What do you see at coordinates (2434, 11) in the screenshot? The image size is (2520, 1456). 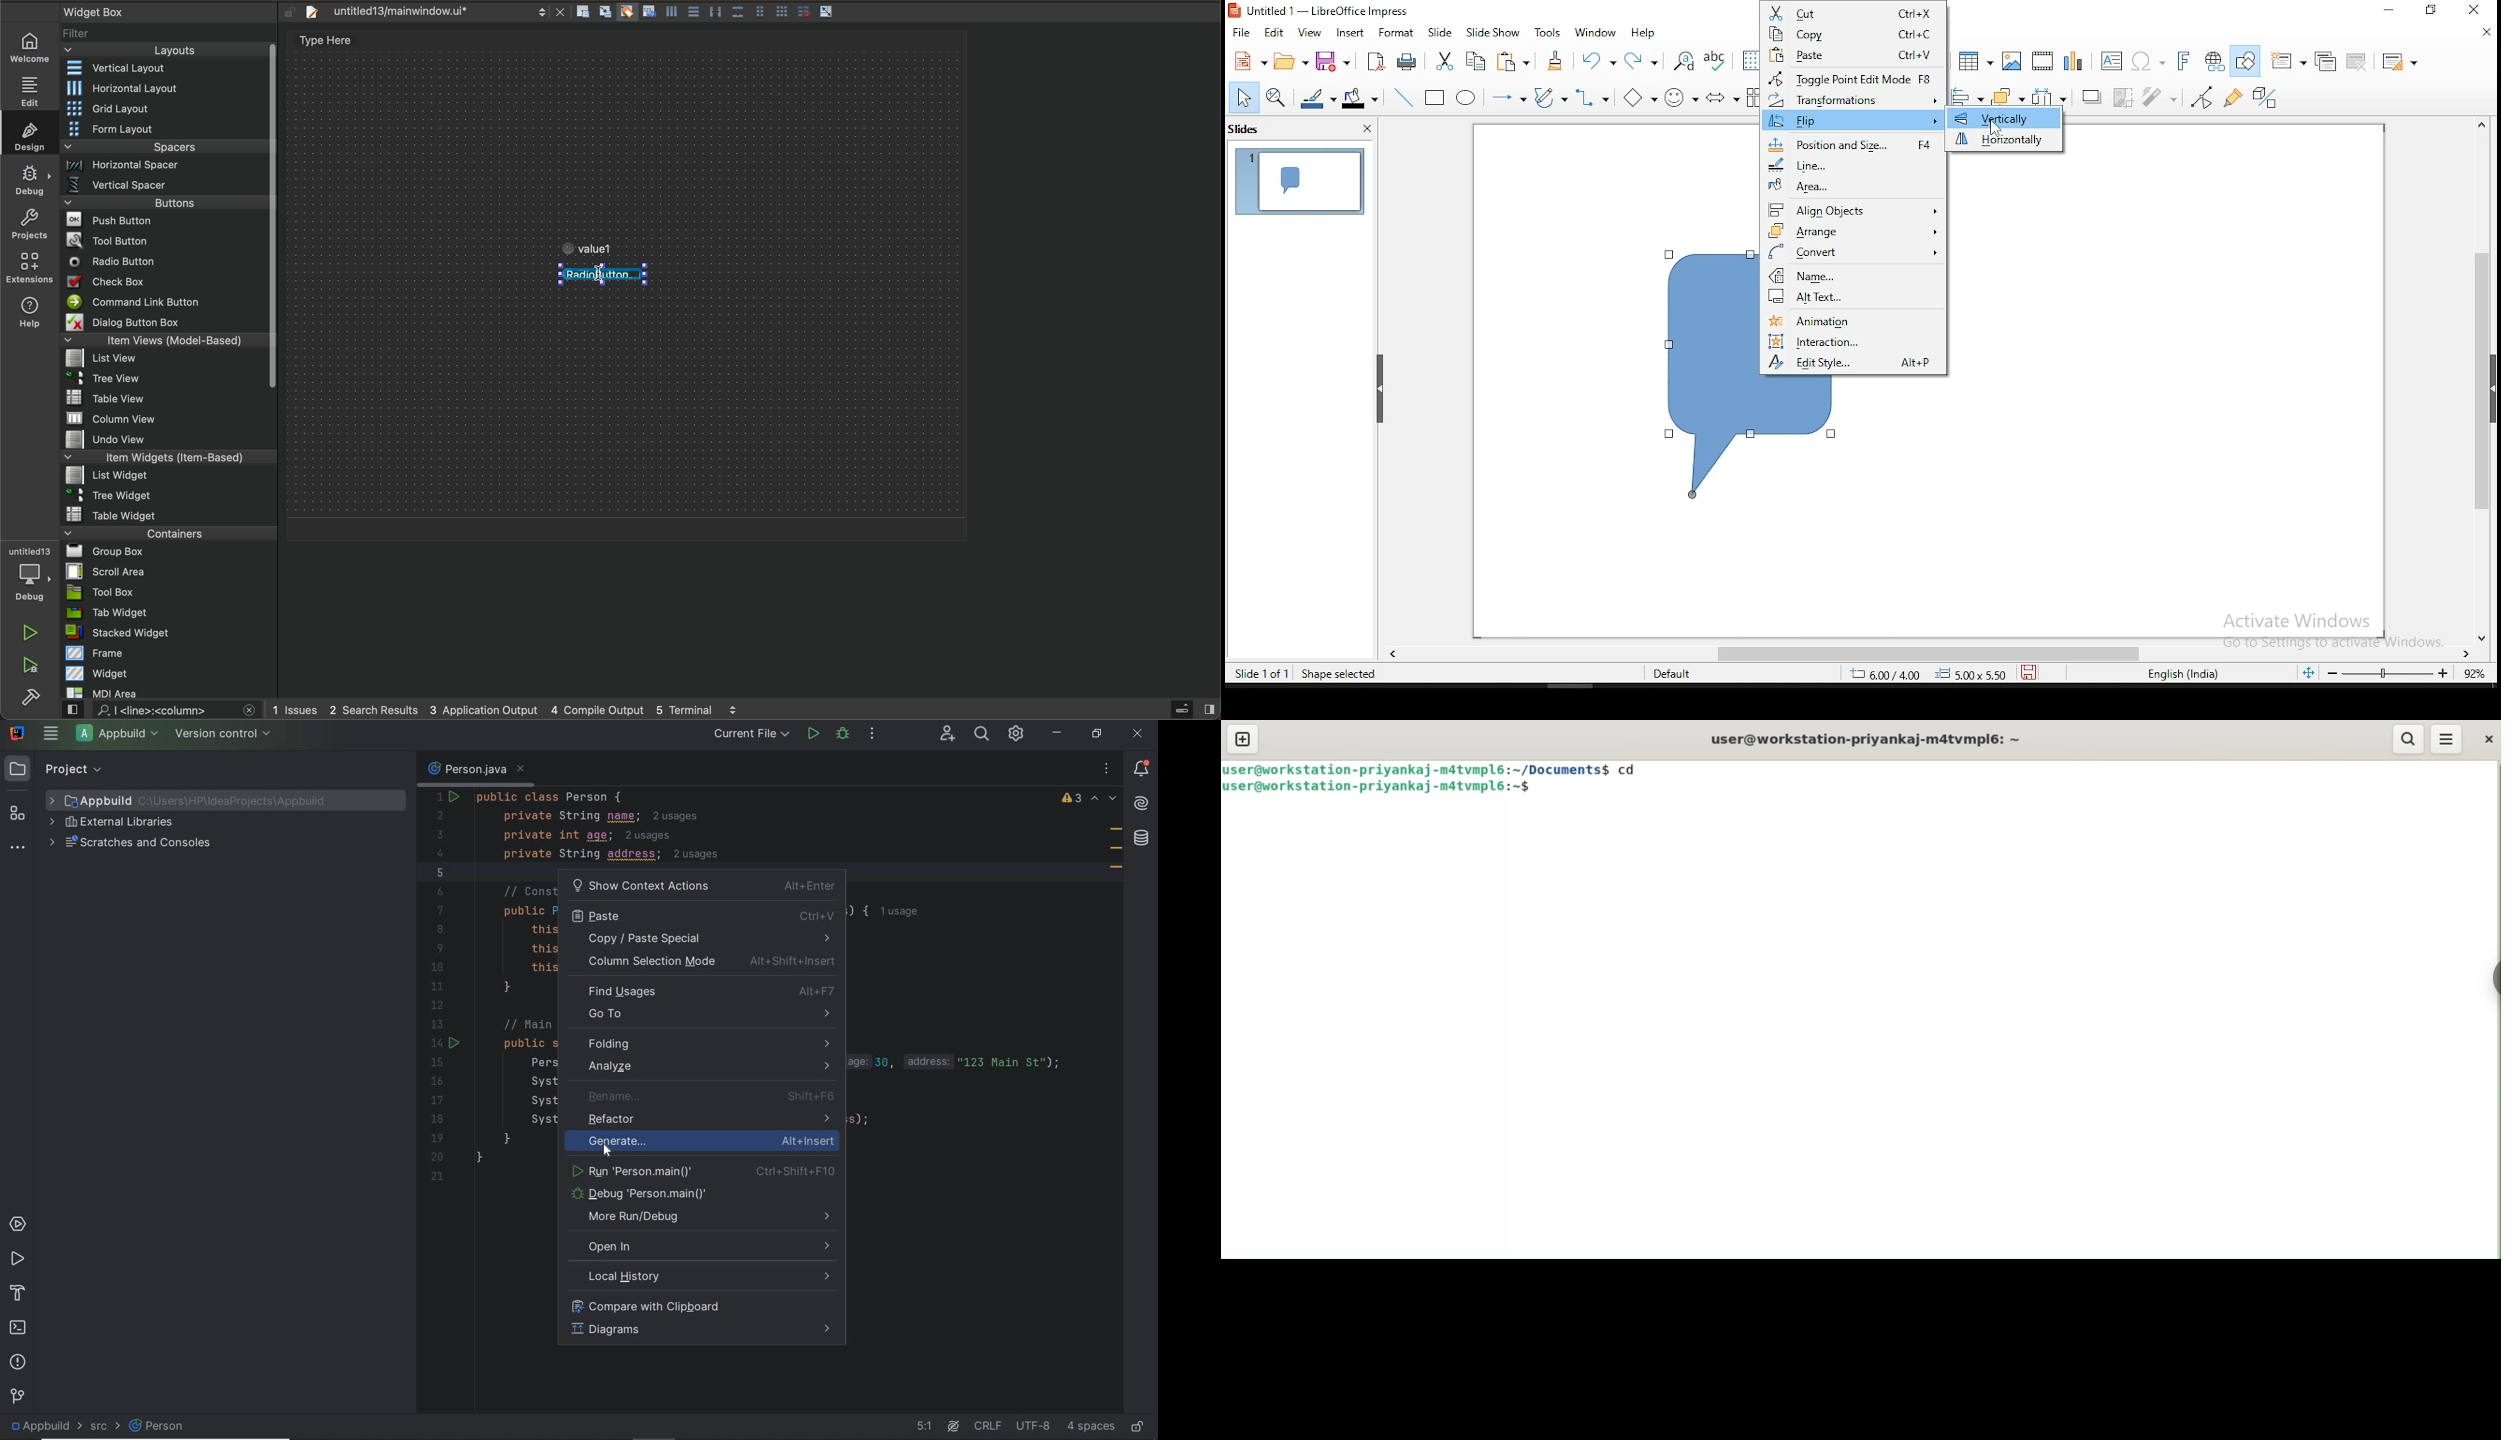 I see `minimize` at bounding box center [2434, 11].